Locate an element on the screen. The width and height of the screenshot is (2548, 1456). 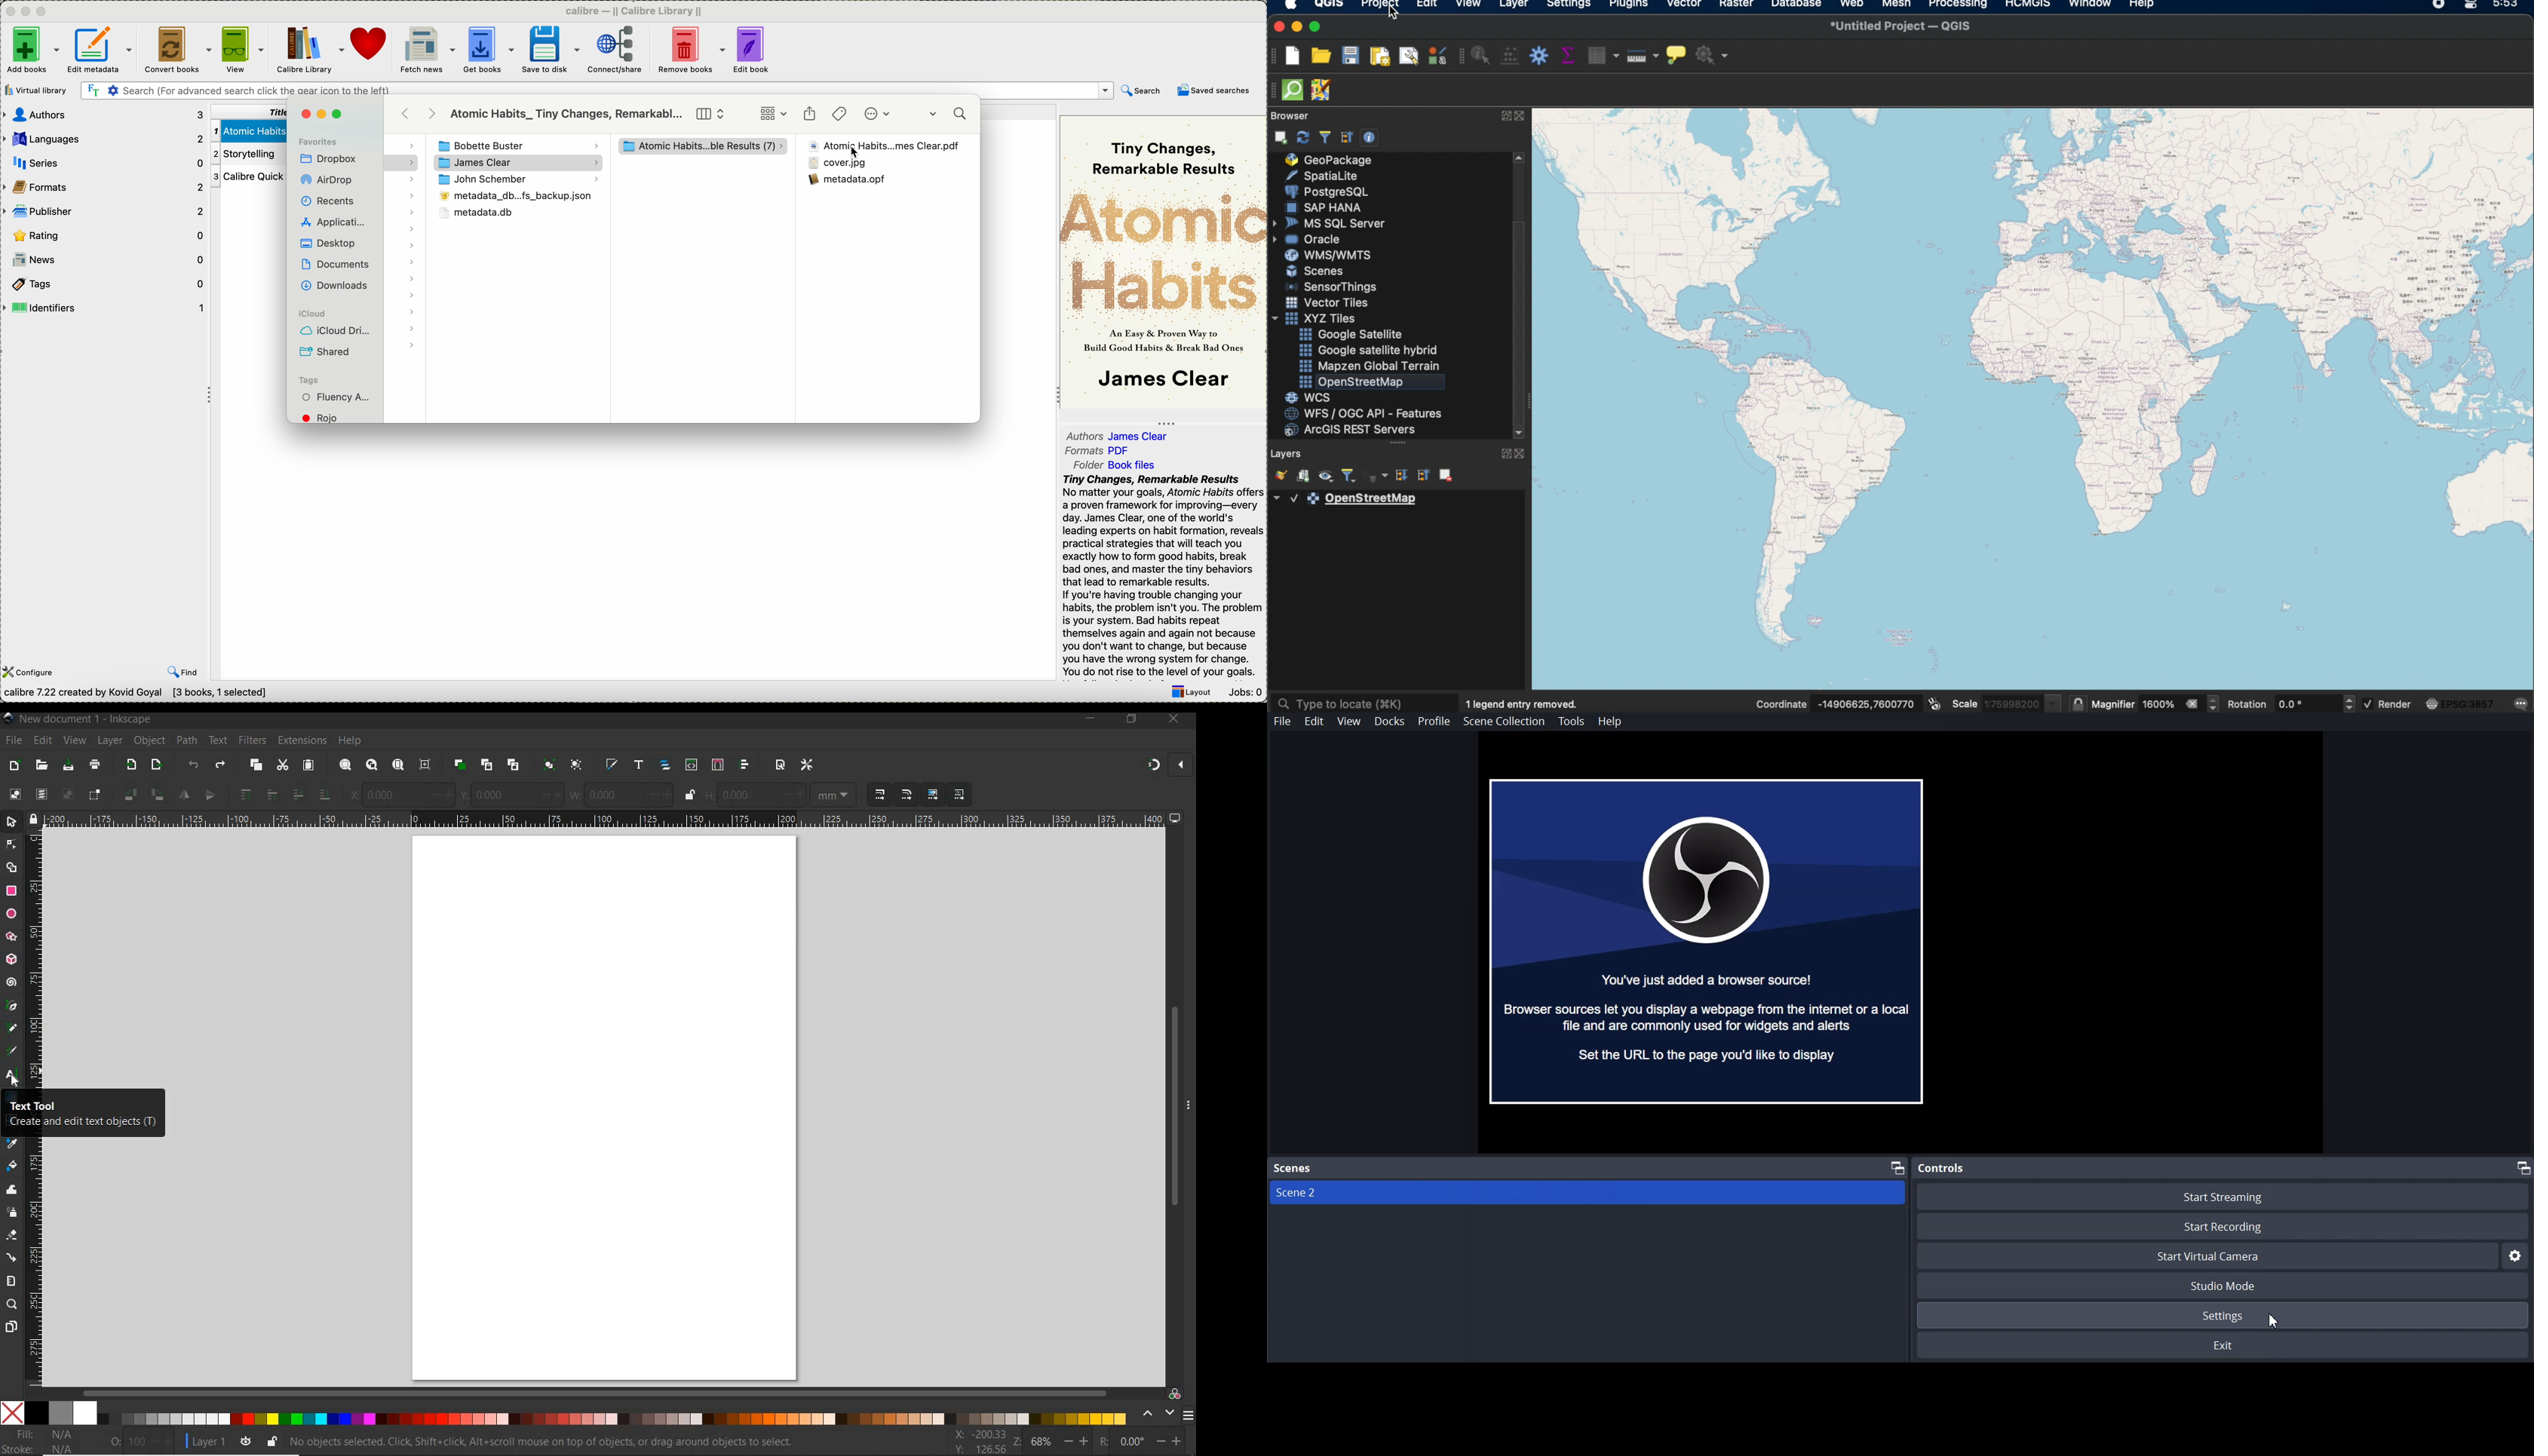
Start Recording is located at coordinates (2222, 1226).